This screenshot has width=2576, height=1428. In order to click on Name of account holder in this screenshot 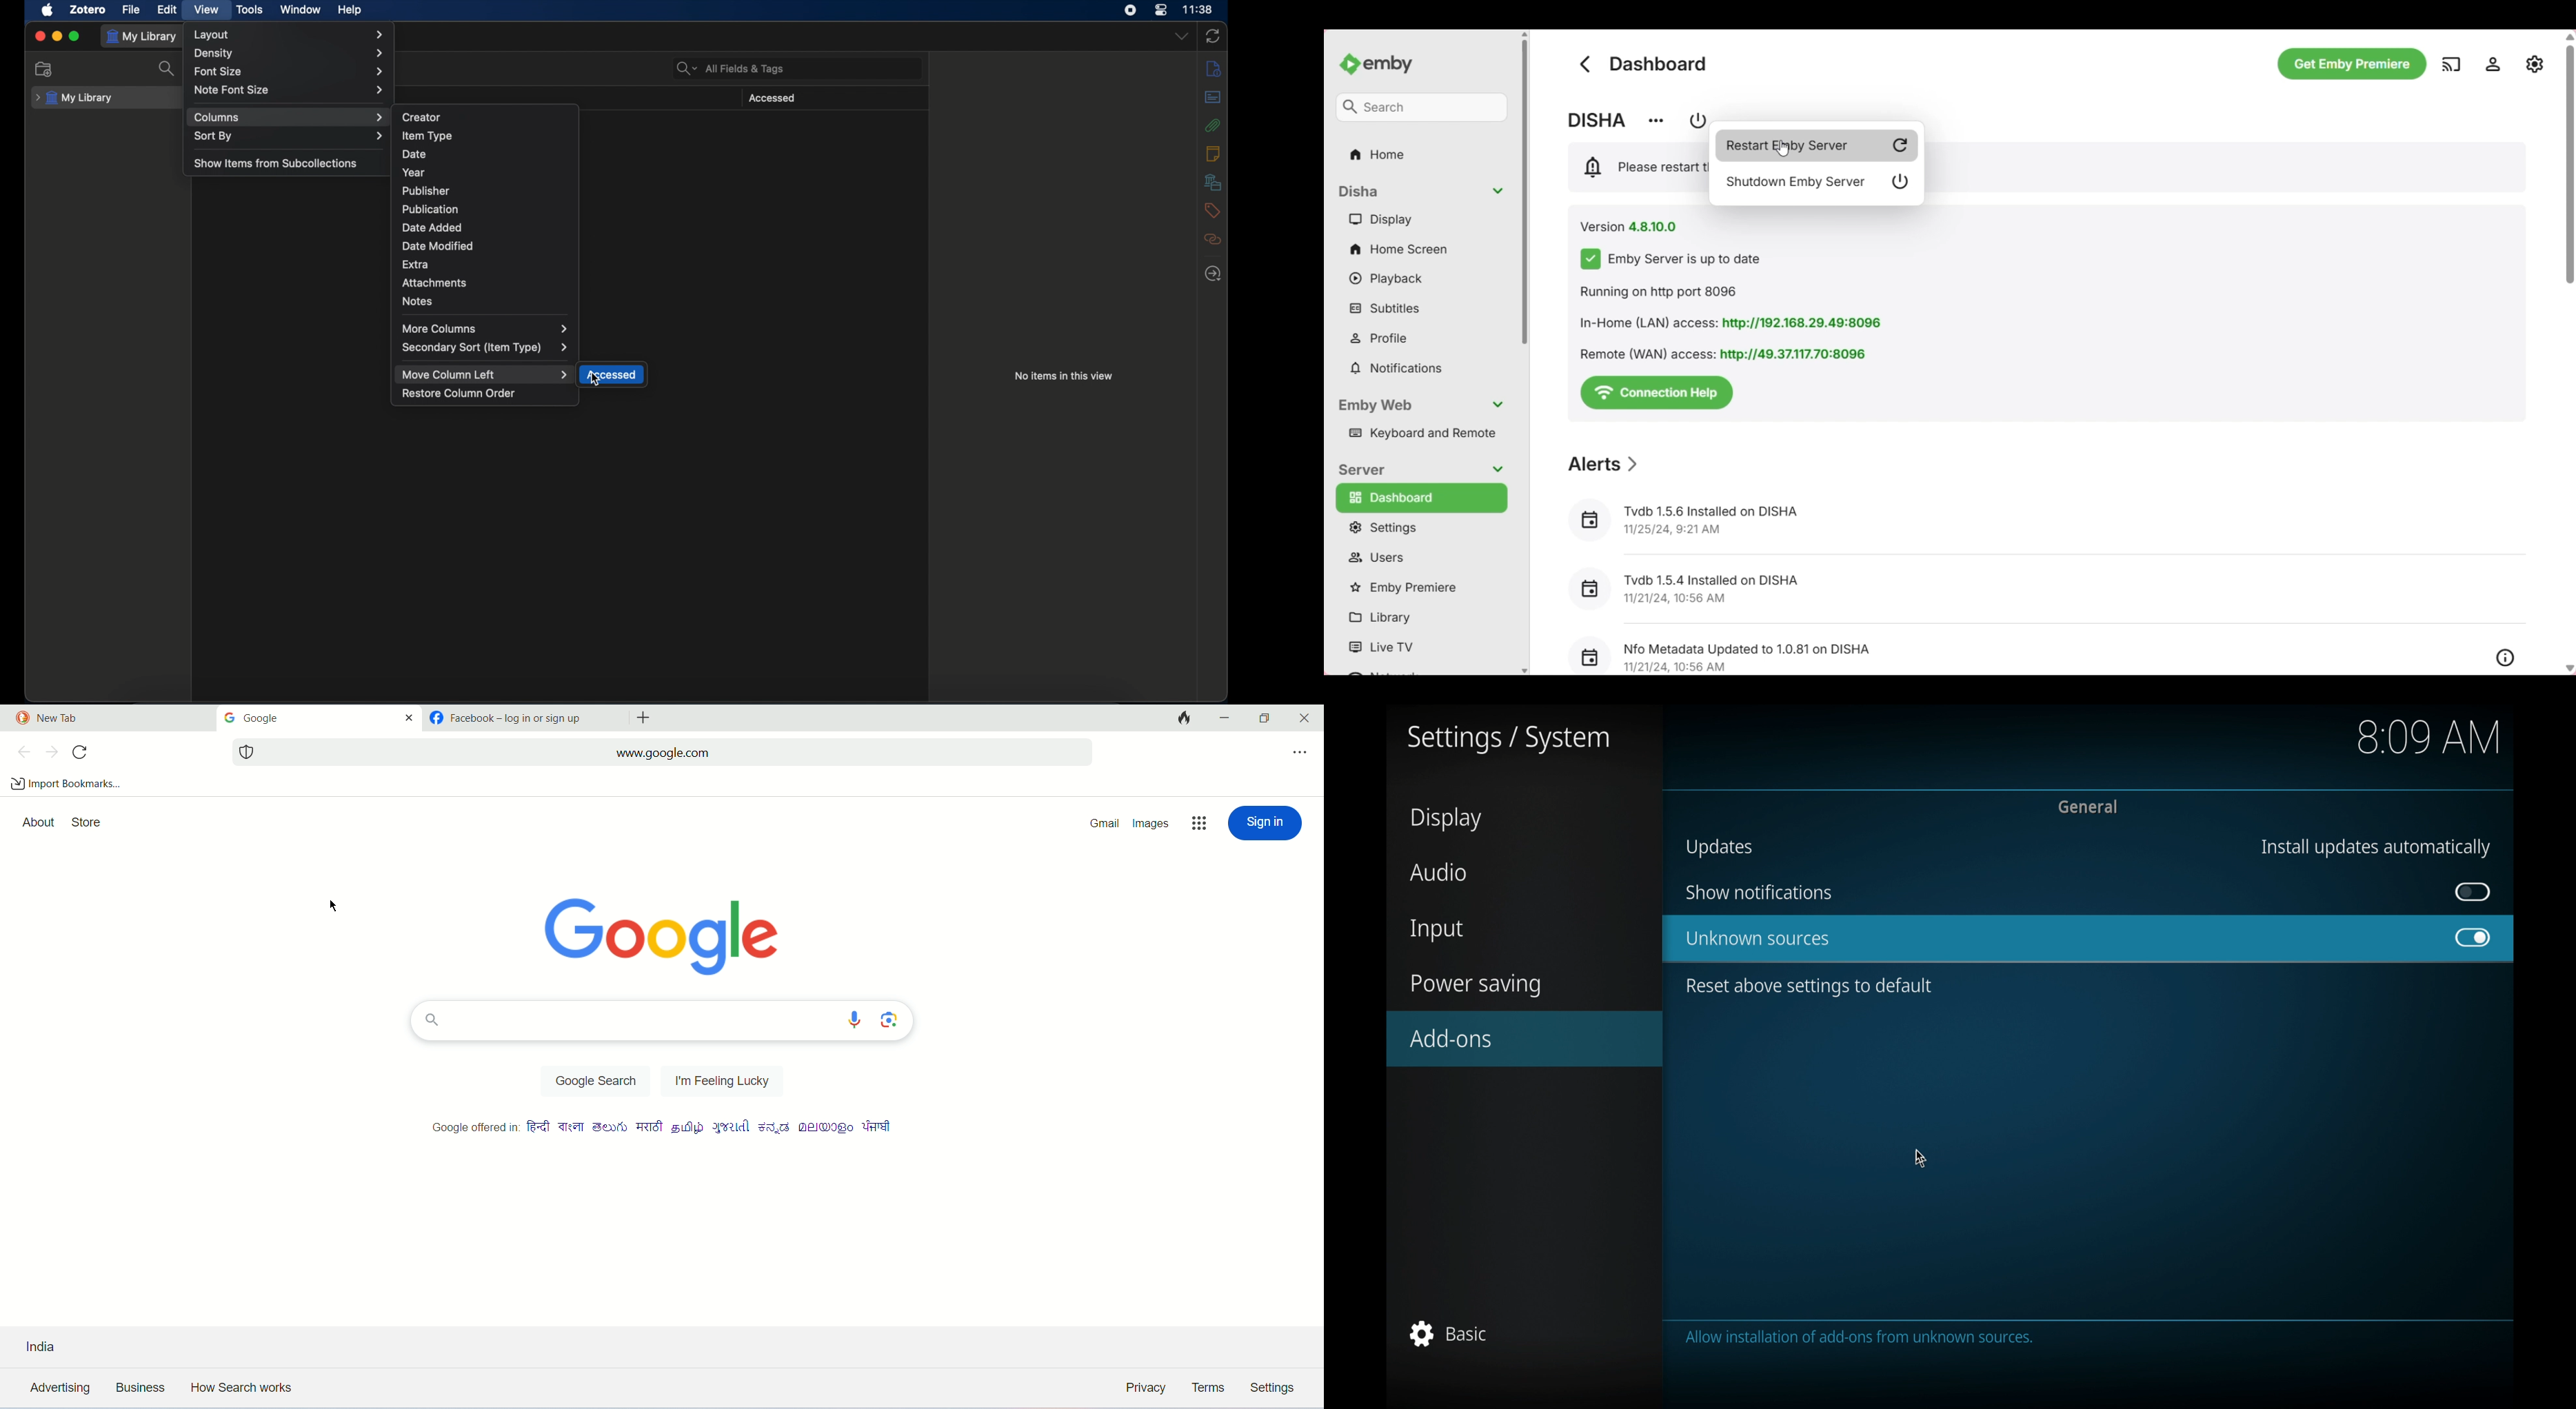, I will do `click(1597, 120)`.